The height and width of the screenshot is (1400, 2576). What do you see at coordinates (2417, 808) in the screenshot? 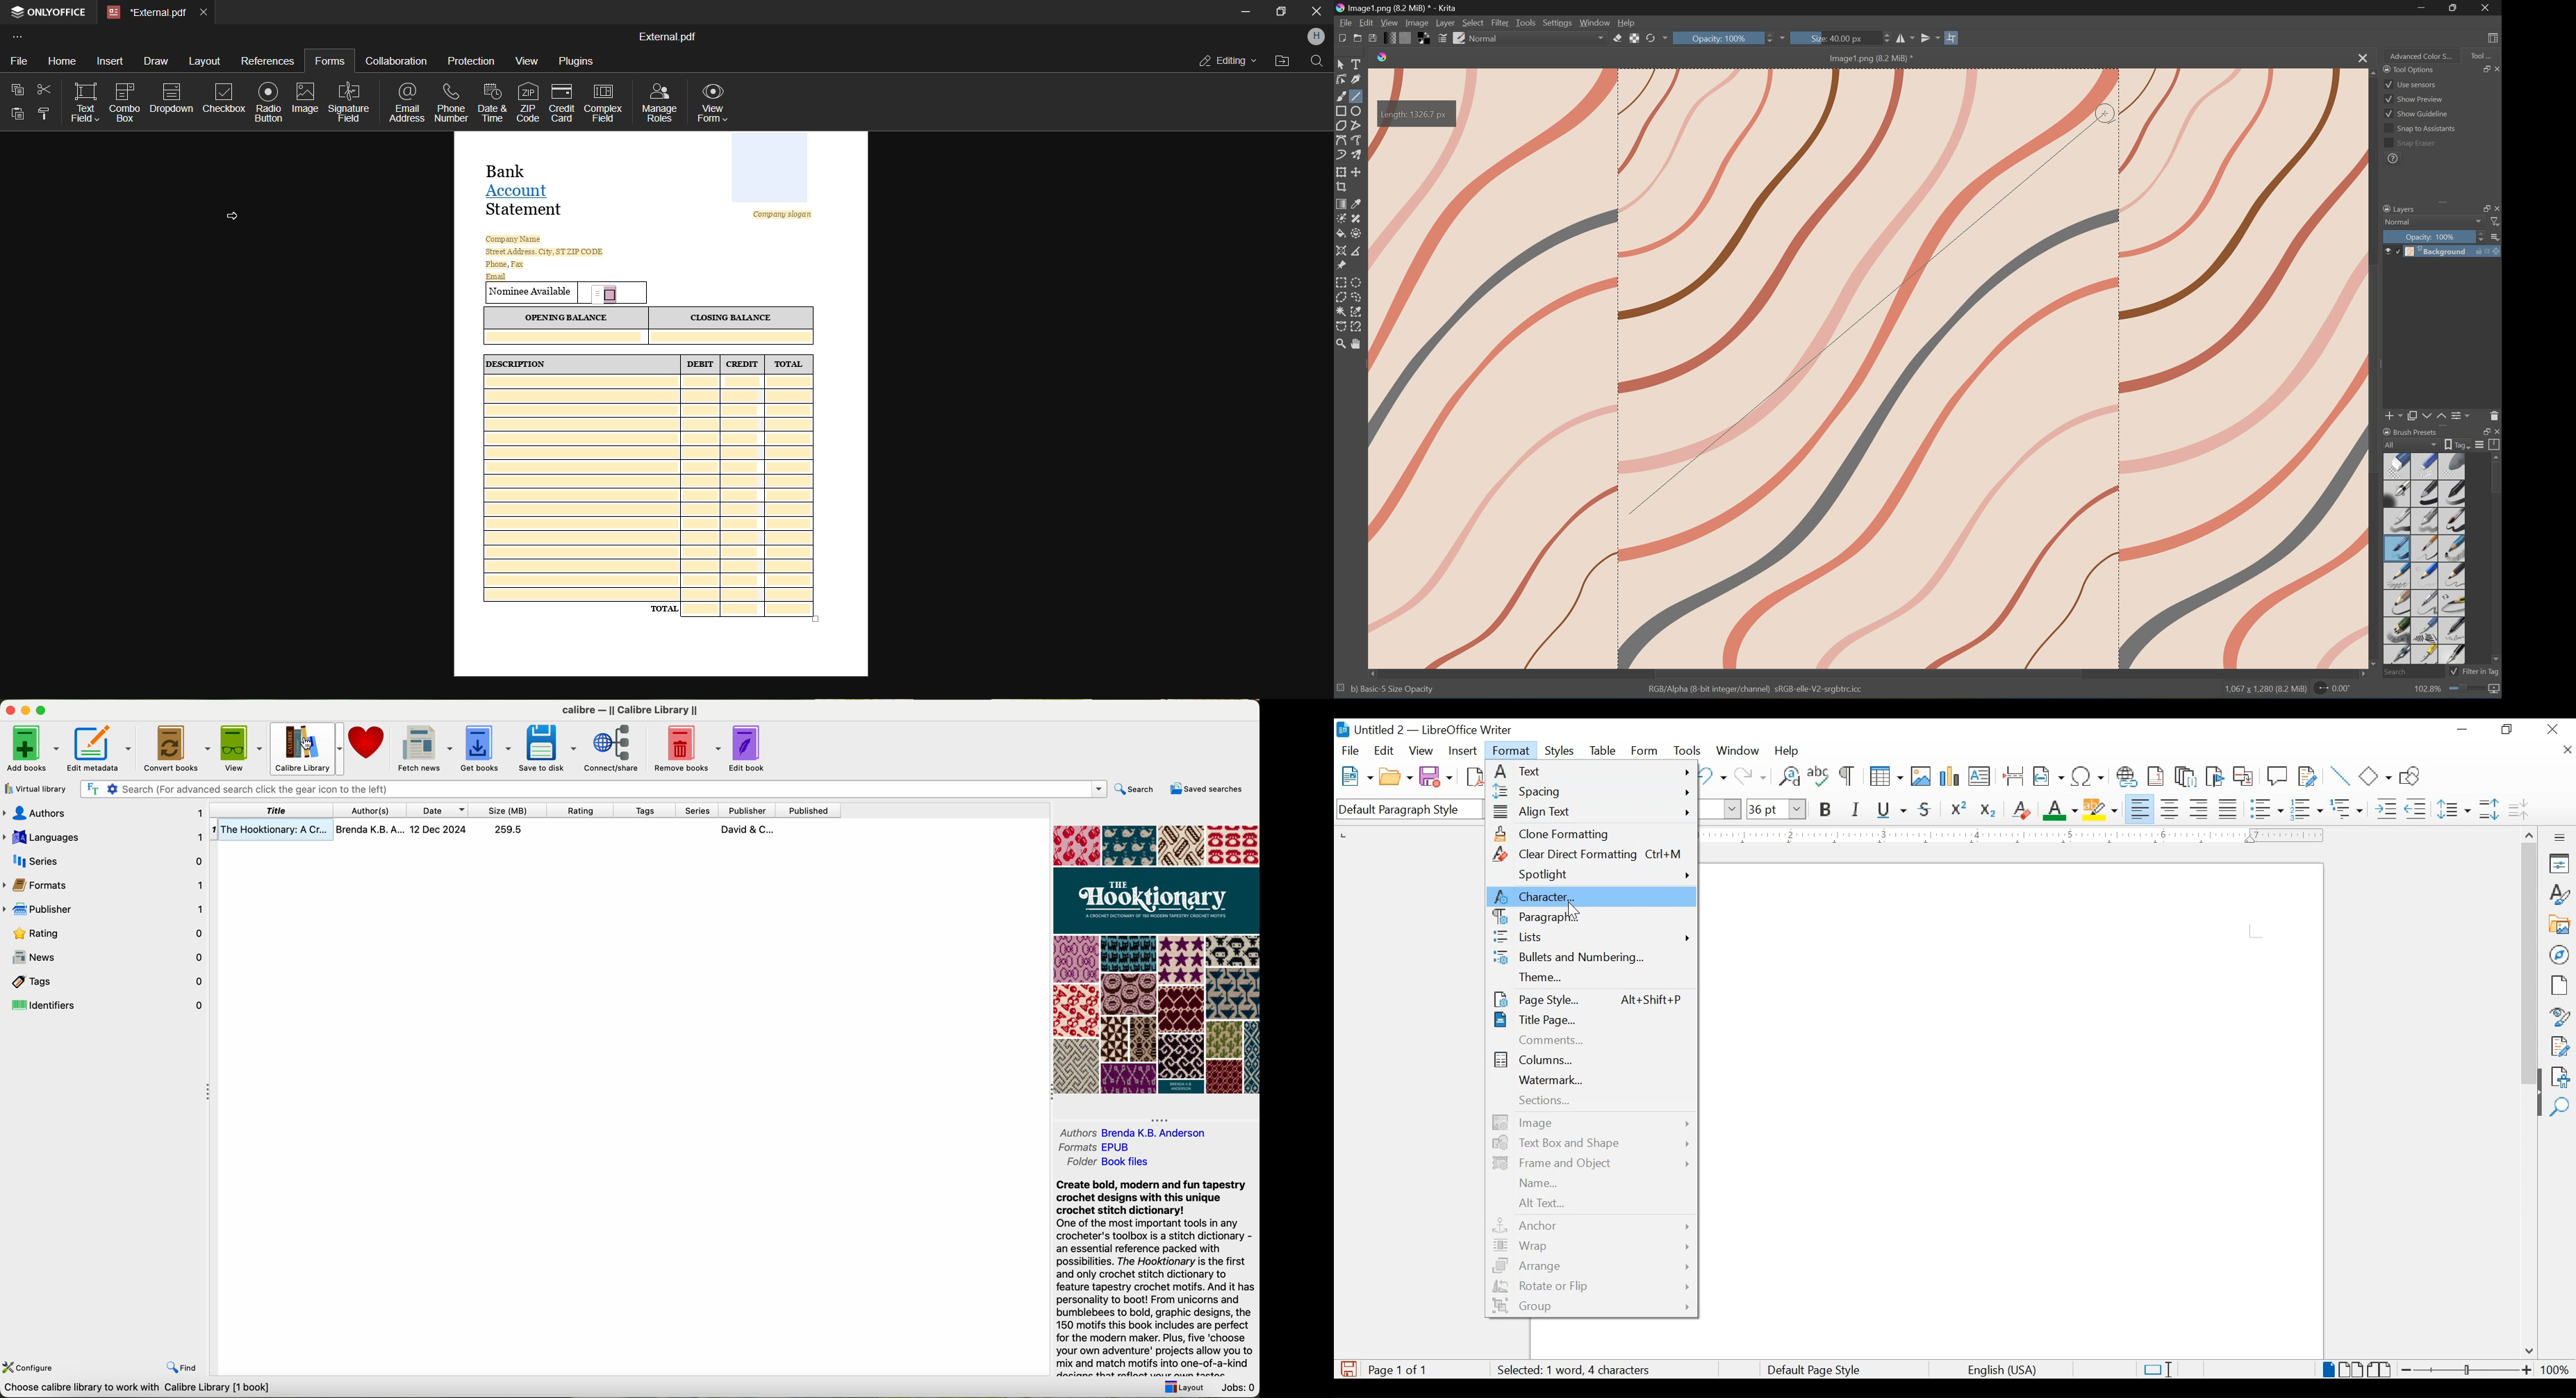
I see `decrease indent` at bounding box center [2417, 808].